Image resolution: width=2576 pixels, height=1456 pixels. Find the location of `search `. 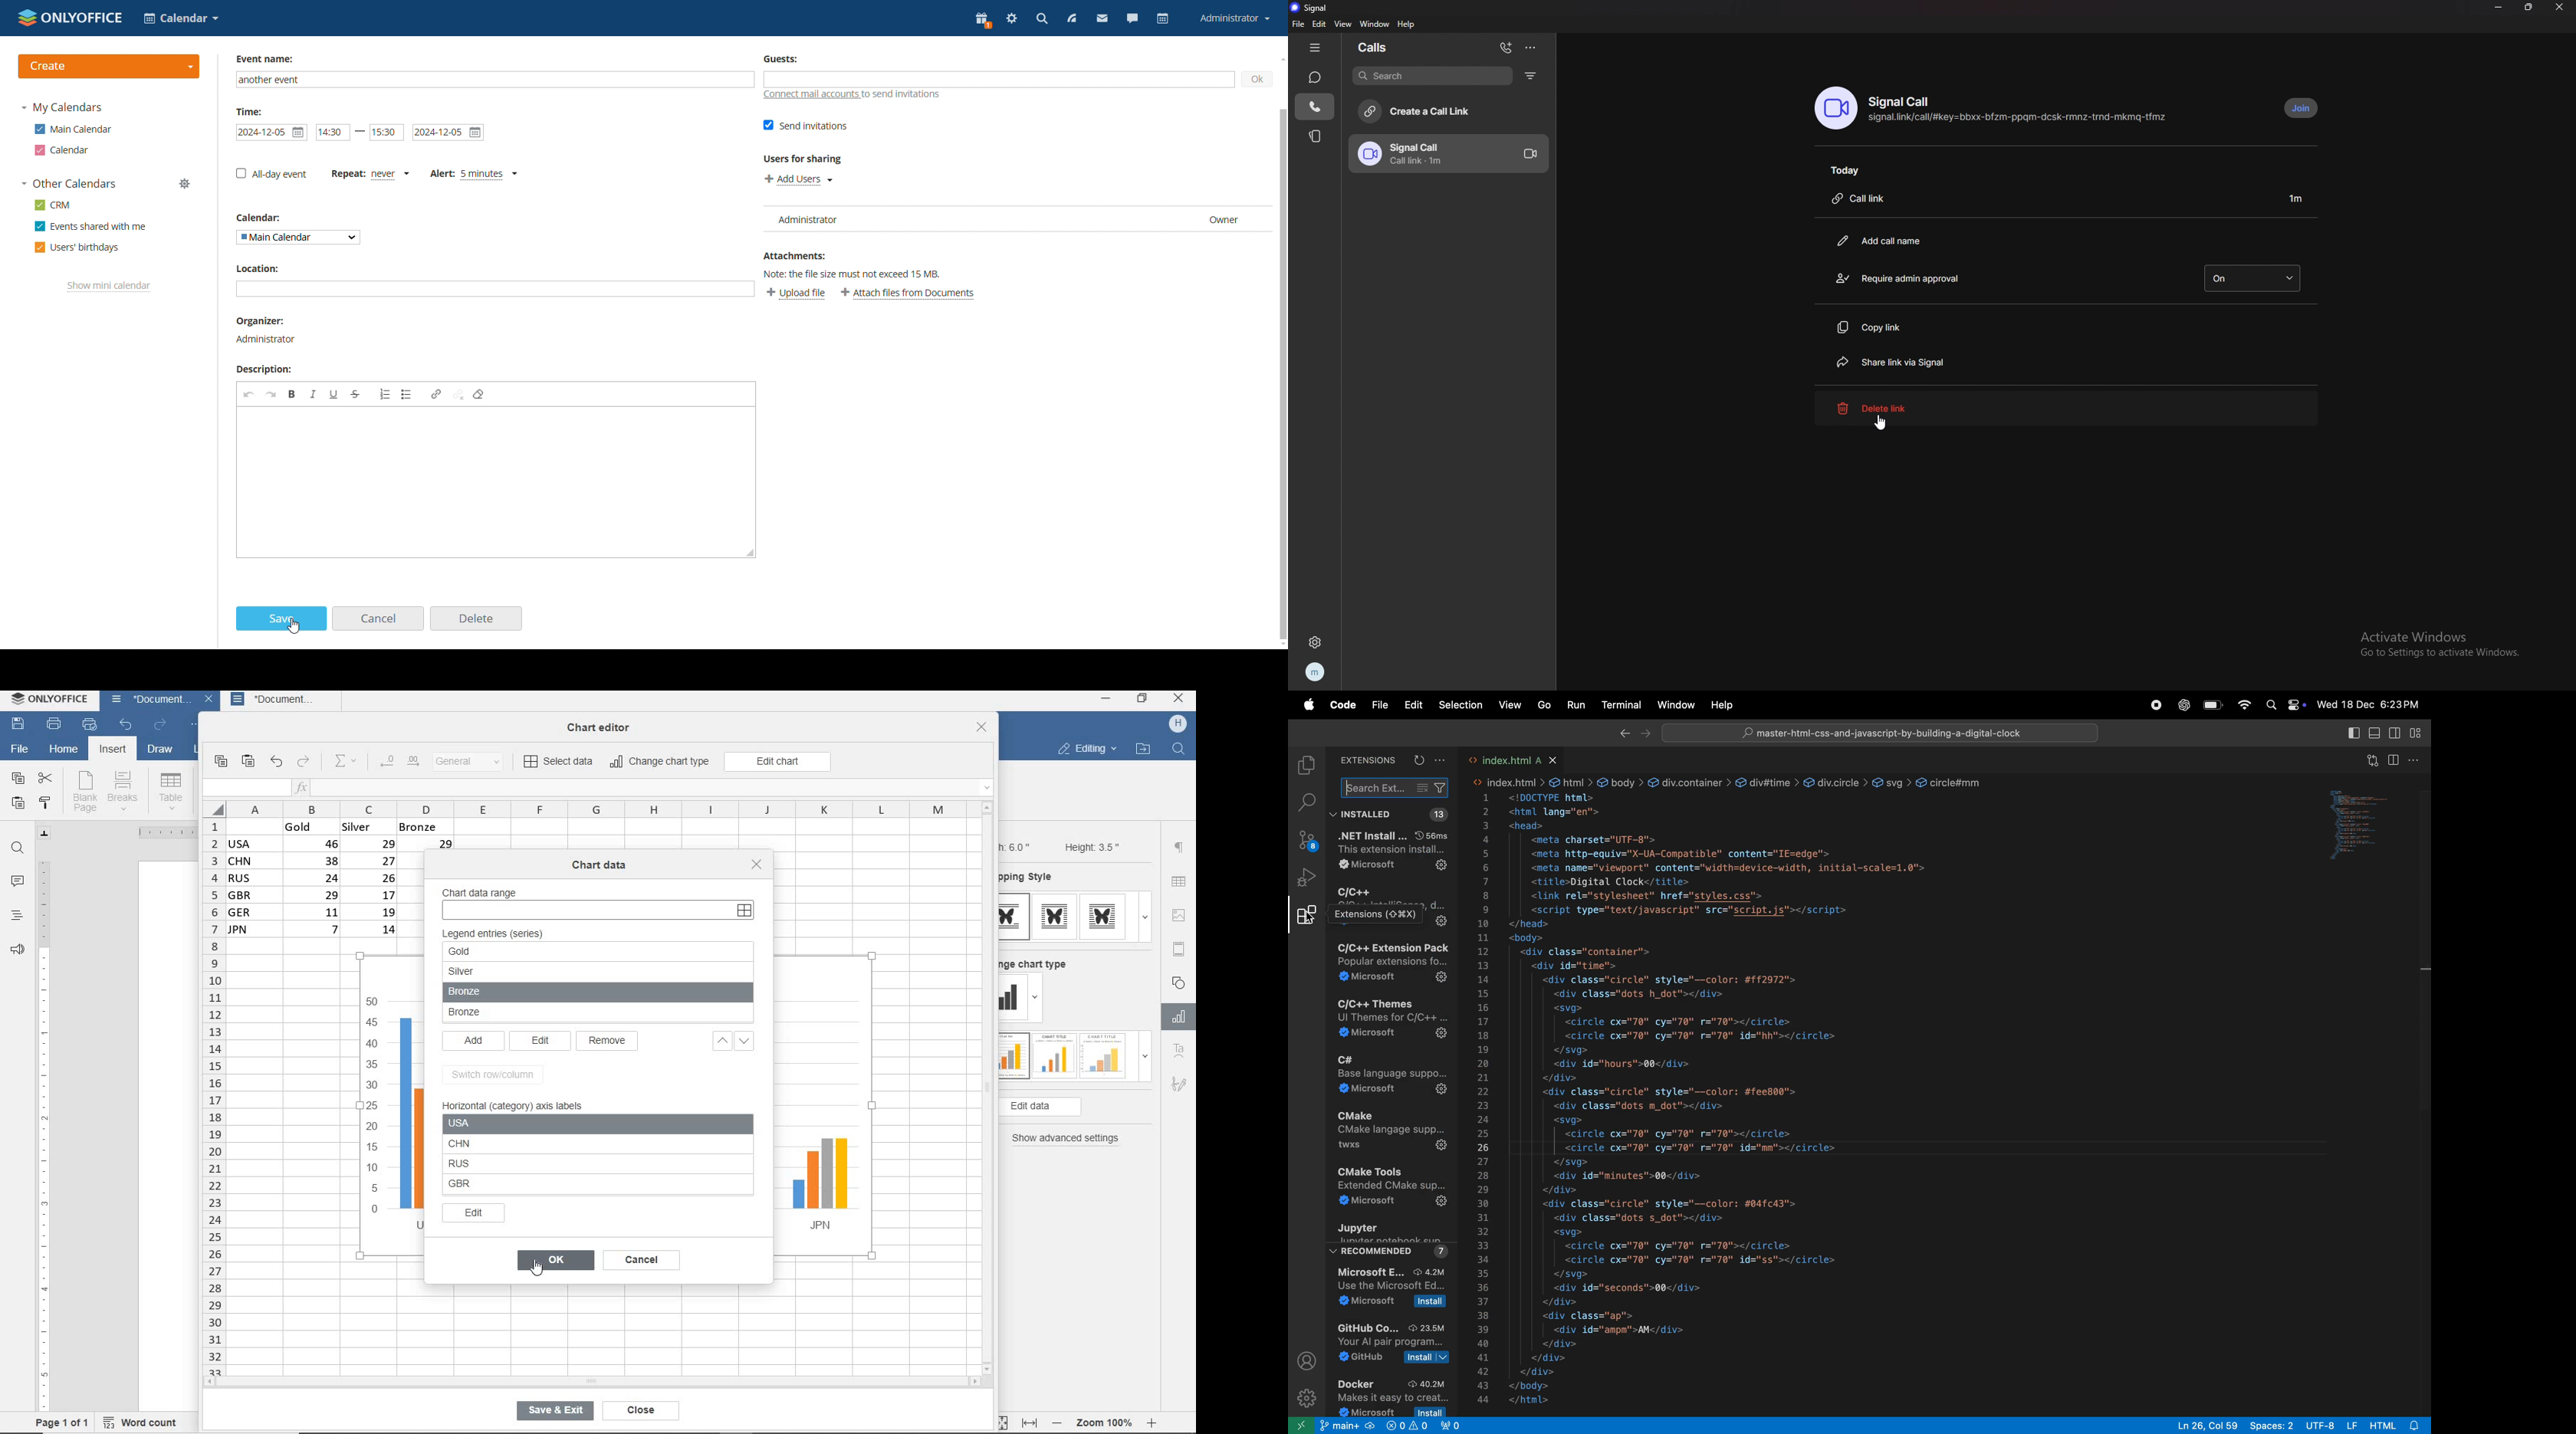

search  is located at coordinates (1396, 788).